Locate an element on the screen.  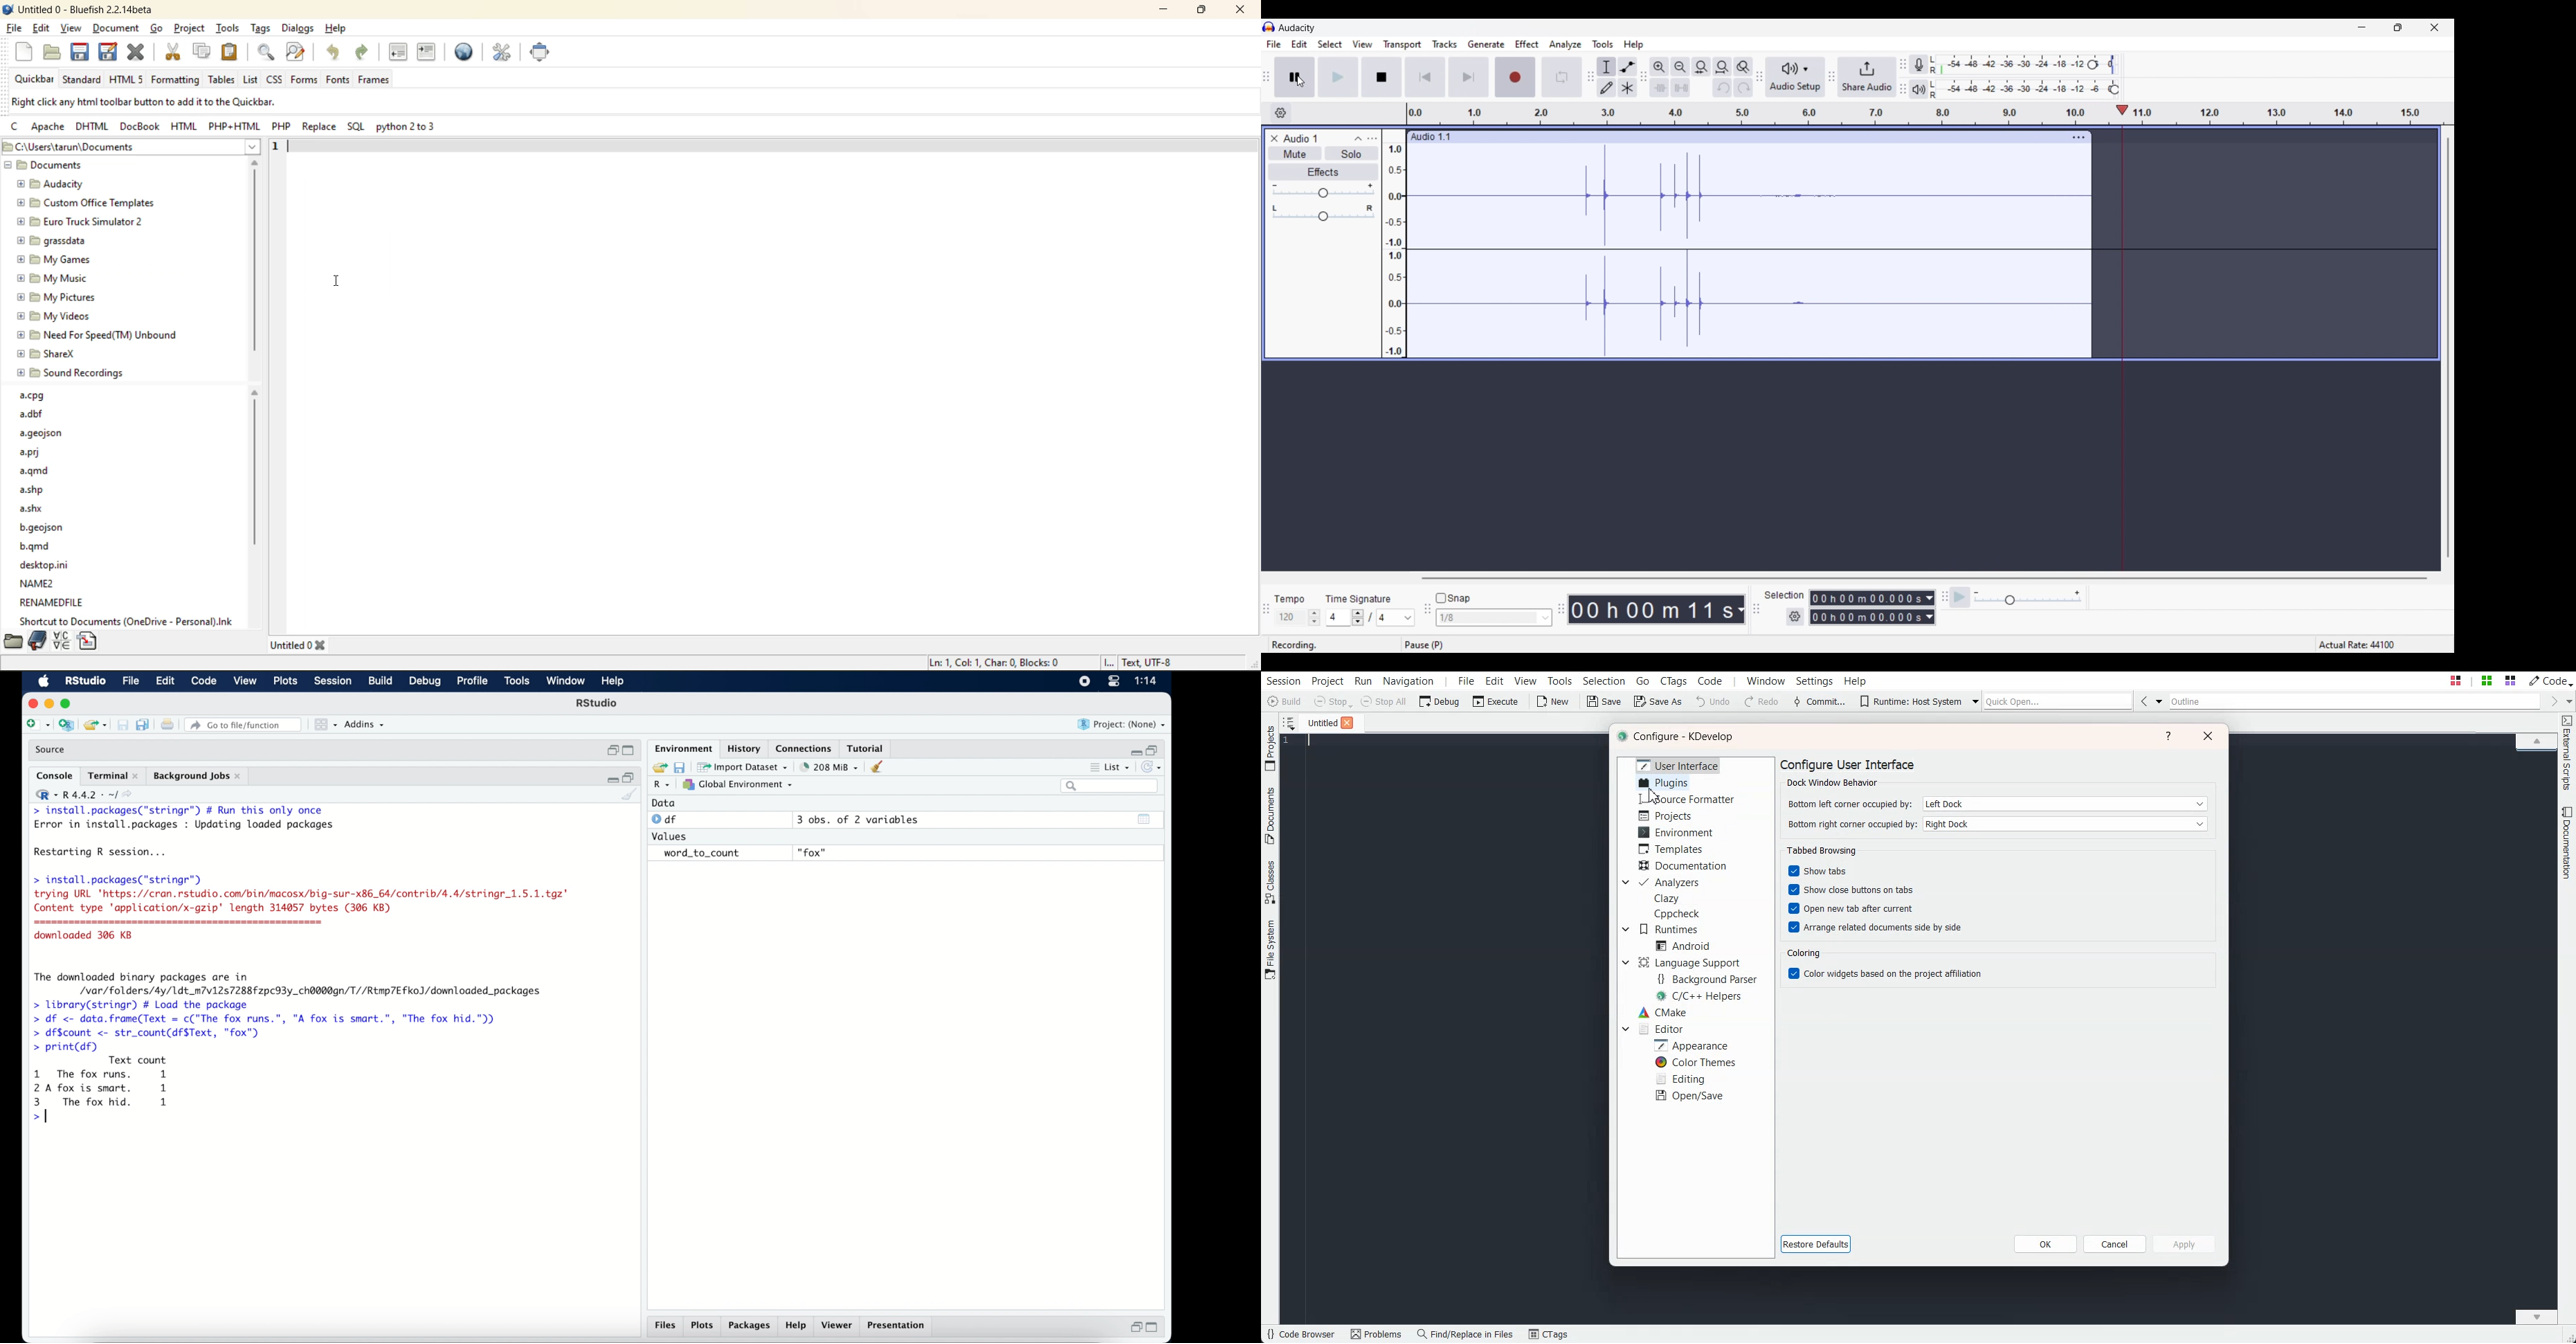
restore down is located at coordinates (1154, 749).